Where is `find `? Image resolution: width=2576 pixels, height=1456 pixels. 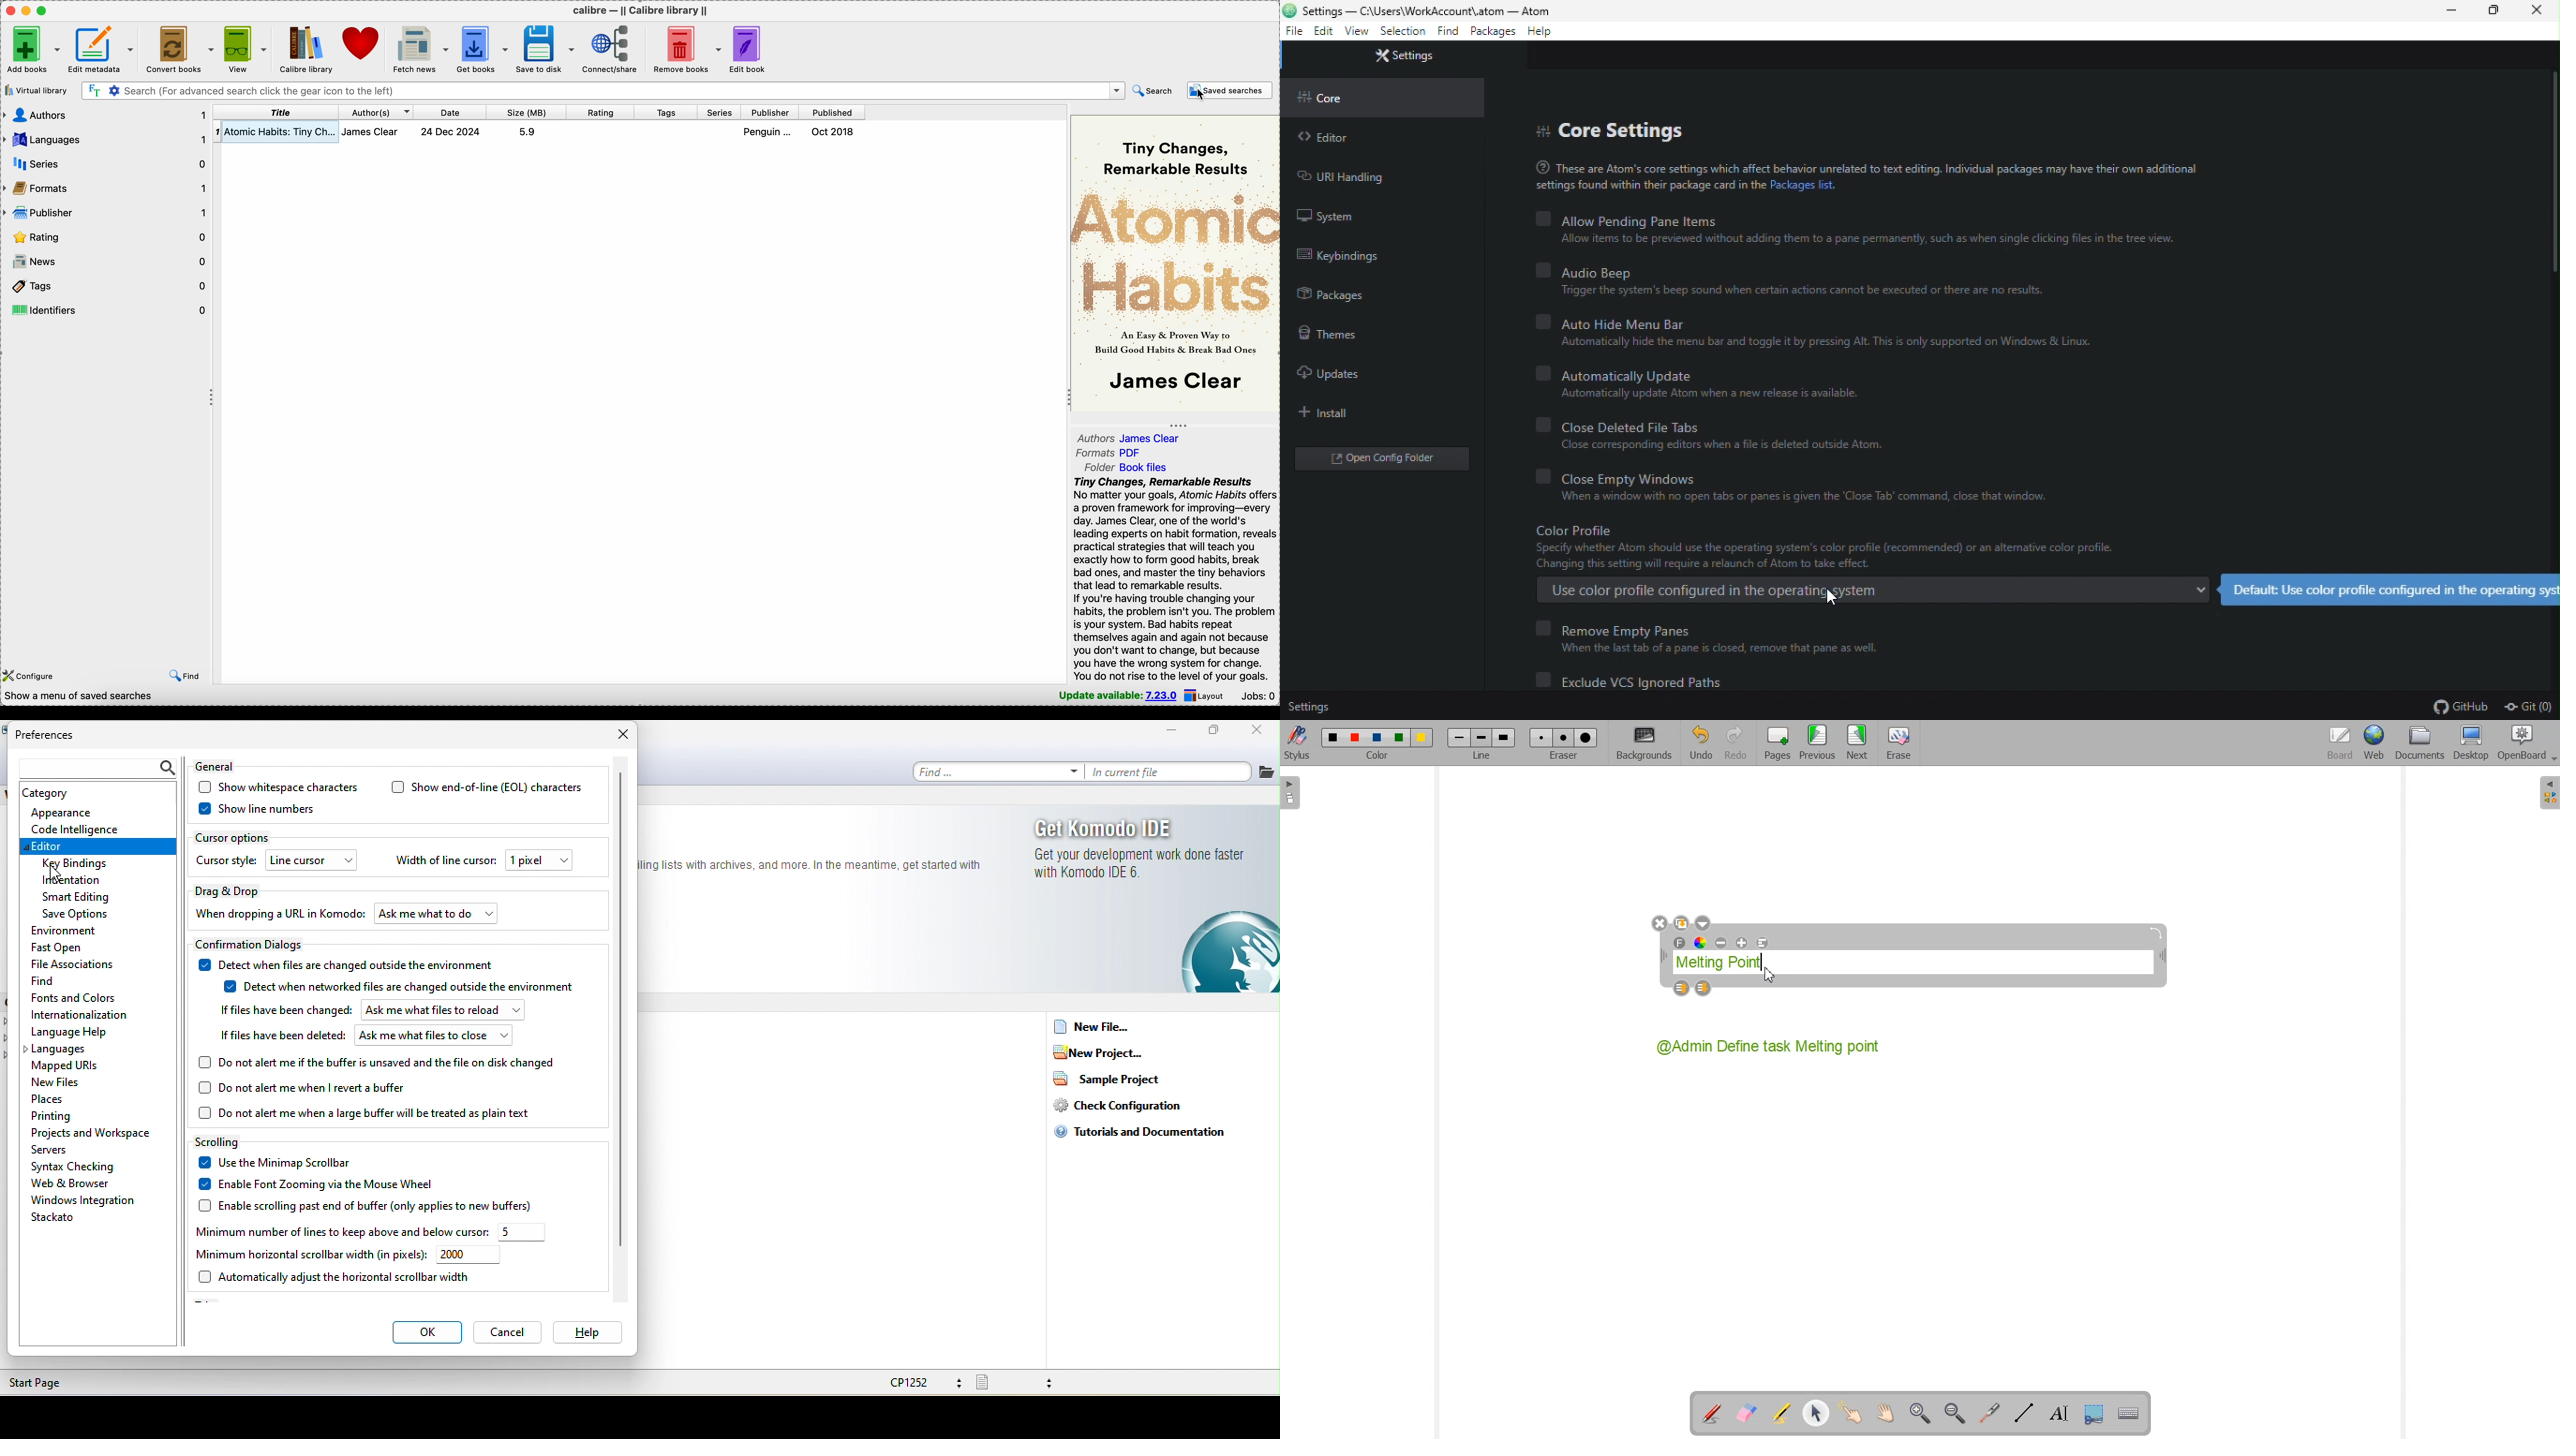 find  is located at coordinates (1448, 32).